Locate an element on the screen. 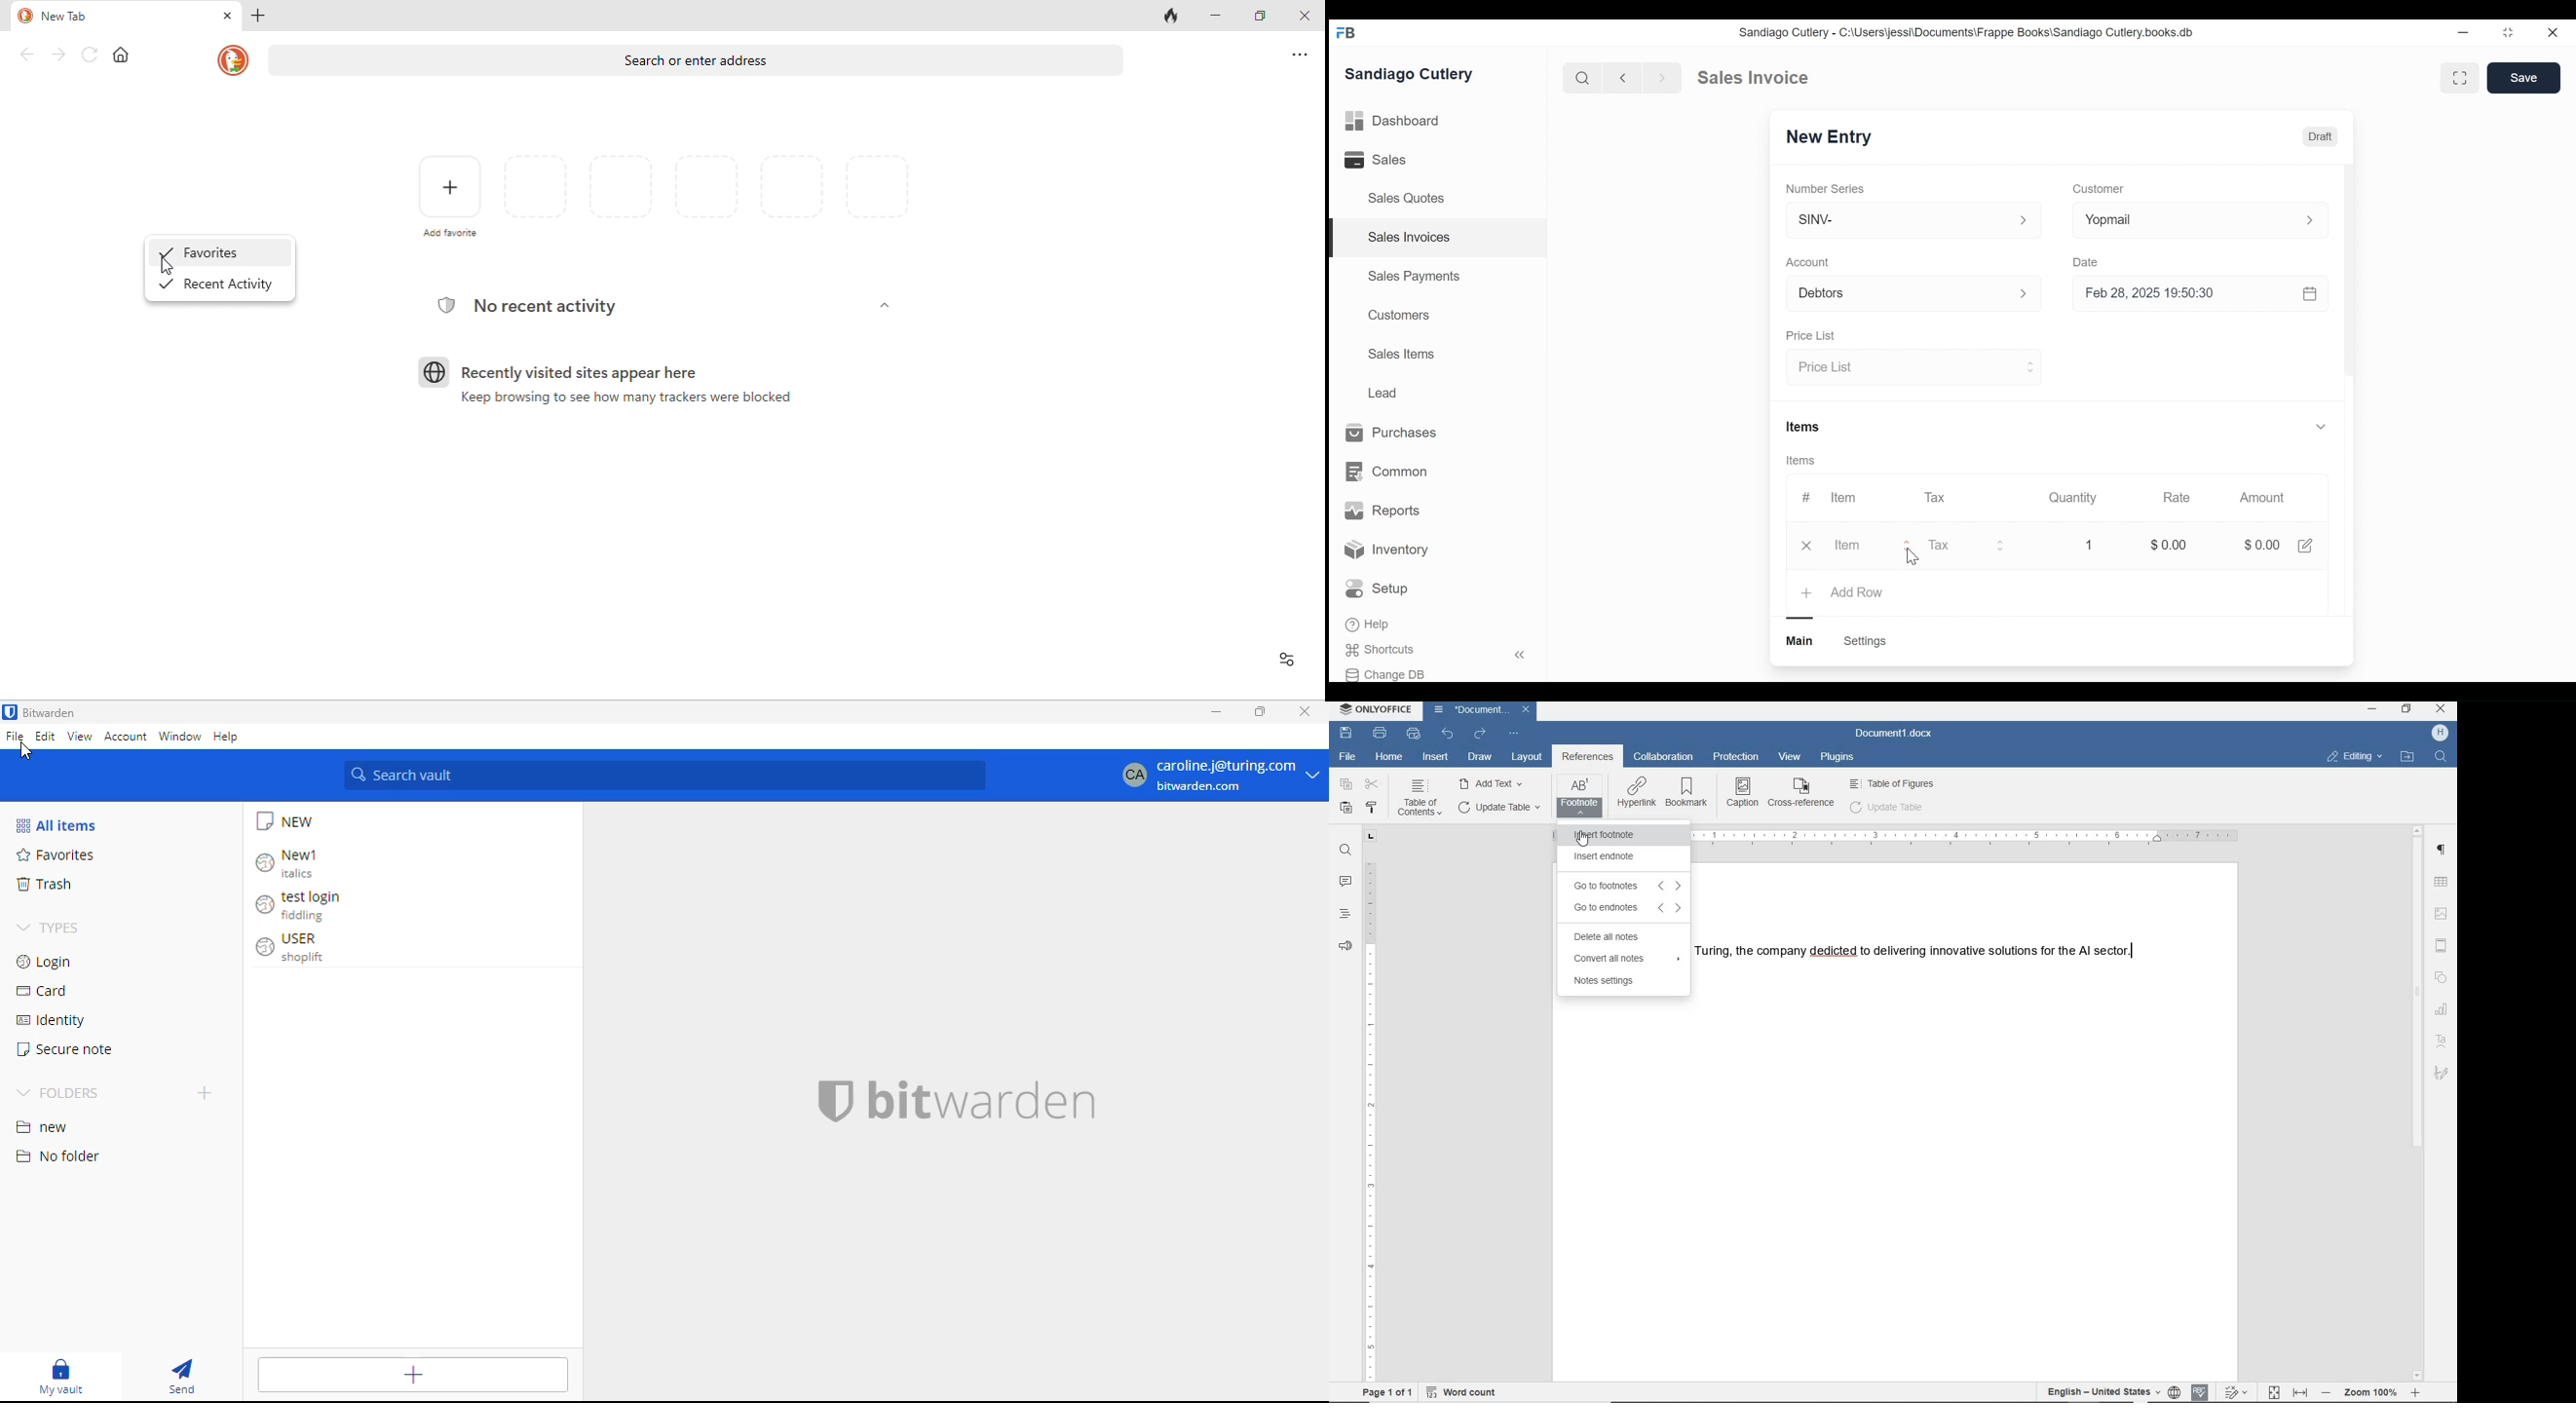  backward is located at coordinates (1623, 77).